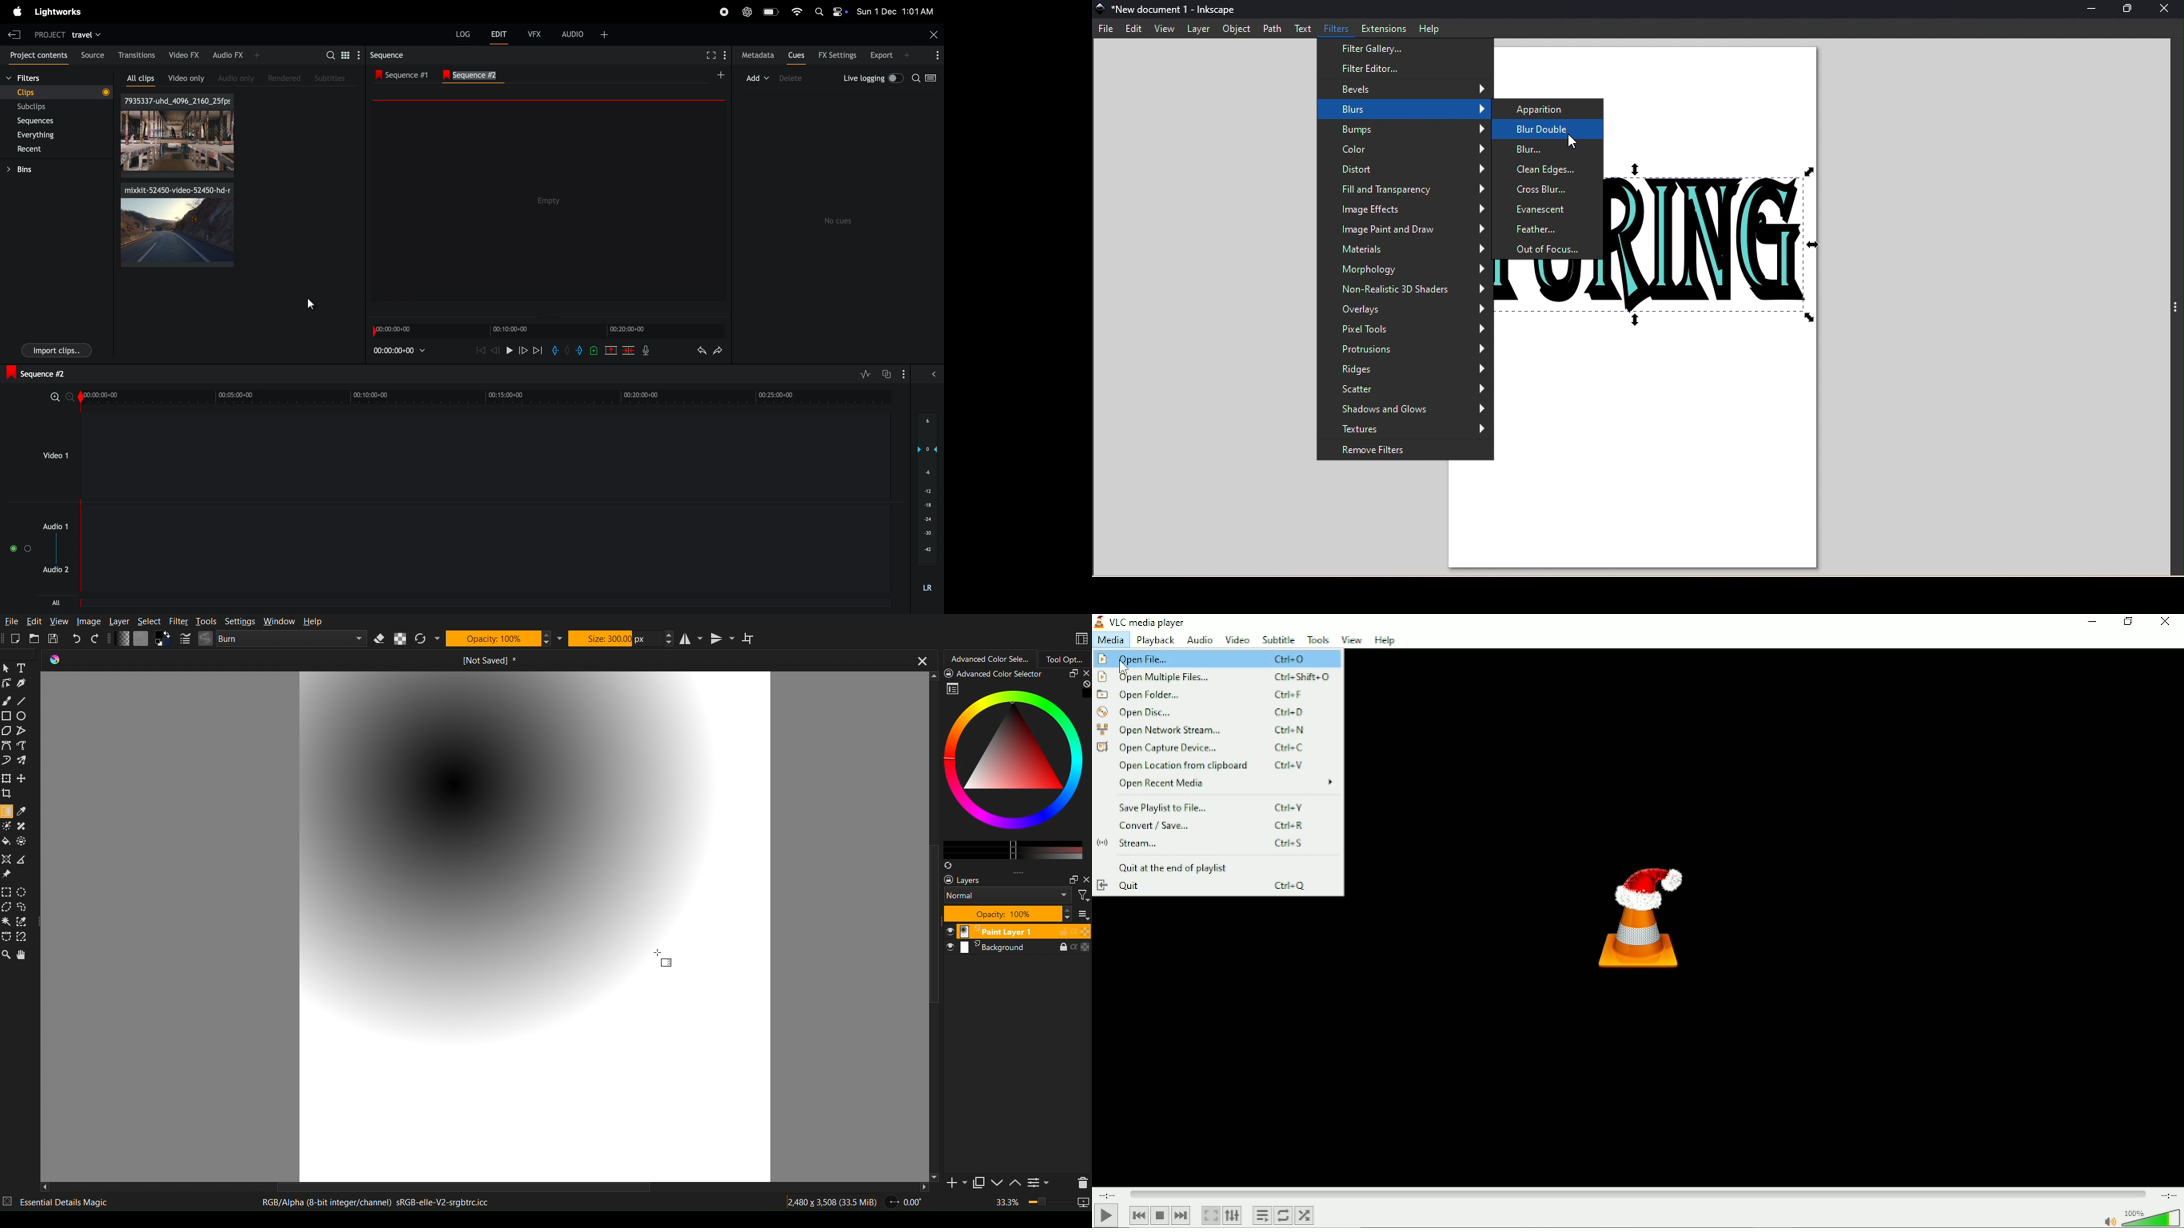  Describe the element at coordinates (16, 731) in the screenshot. I see `Polygon Tools` at that location.